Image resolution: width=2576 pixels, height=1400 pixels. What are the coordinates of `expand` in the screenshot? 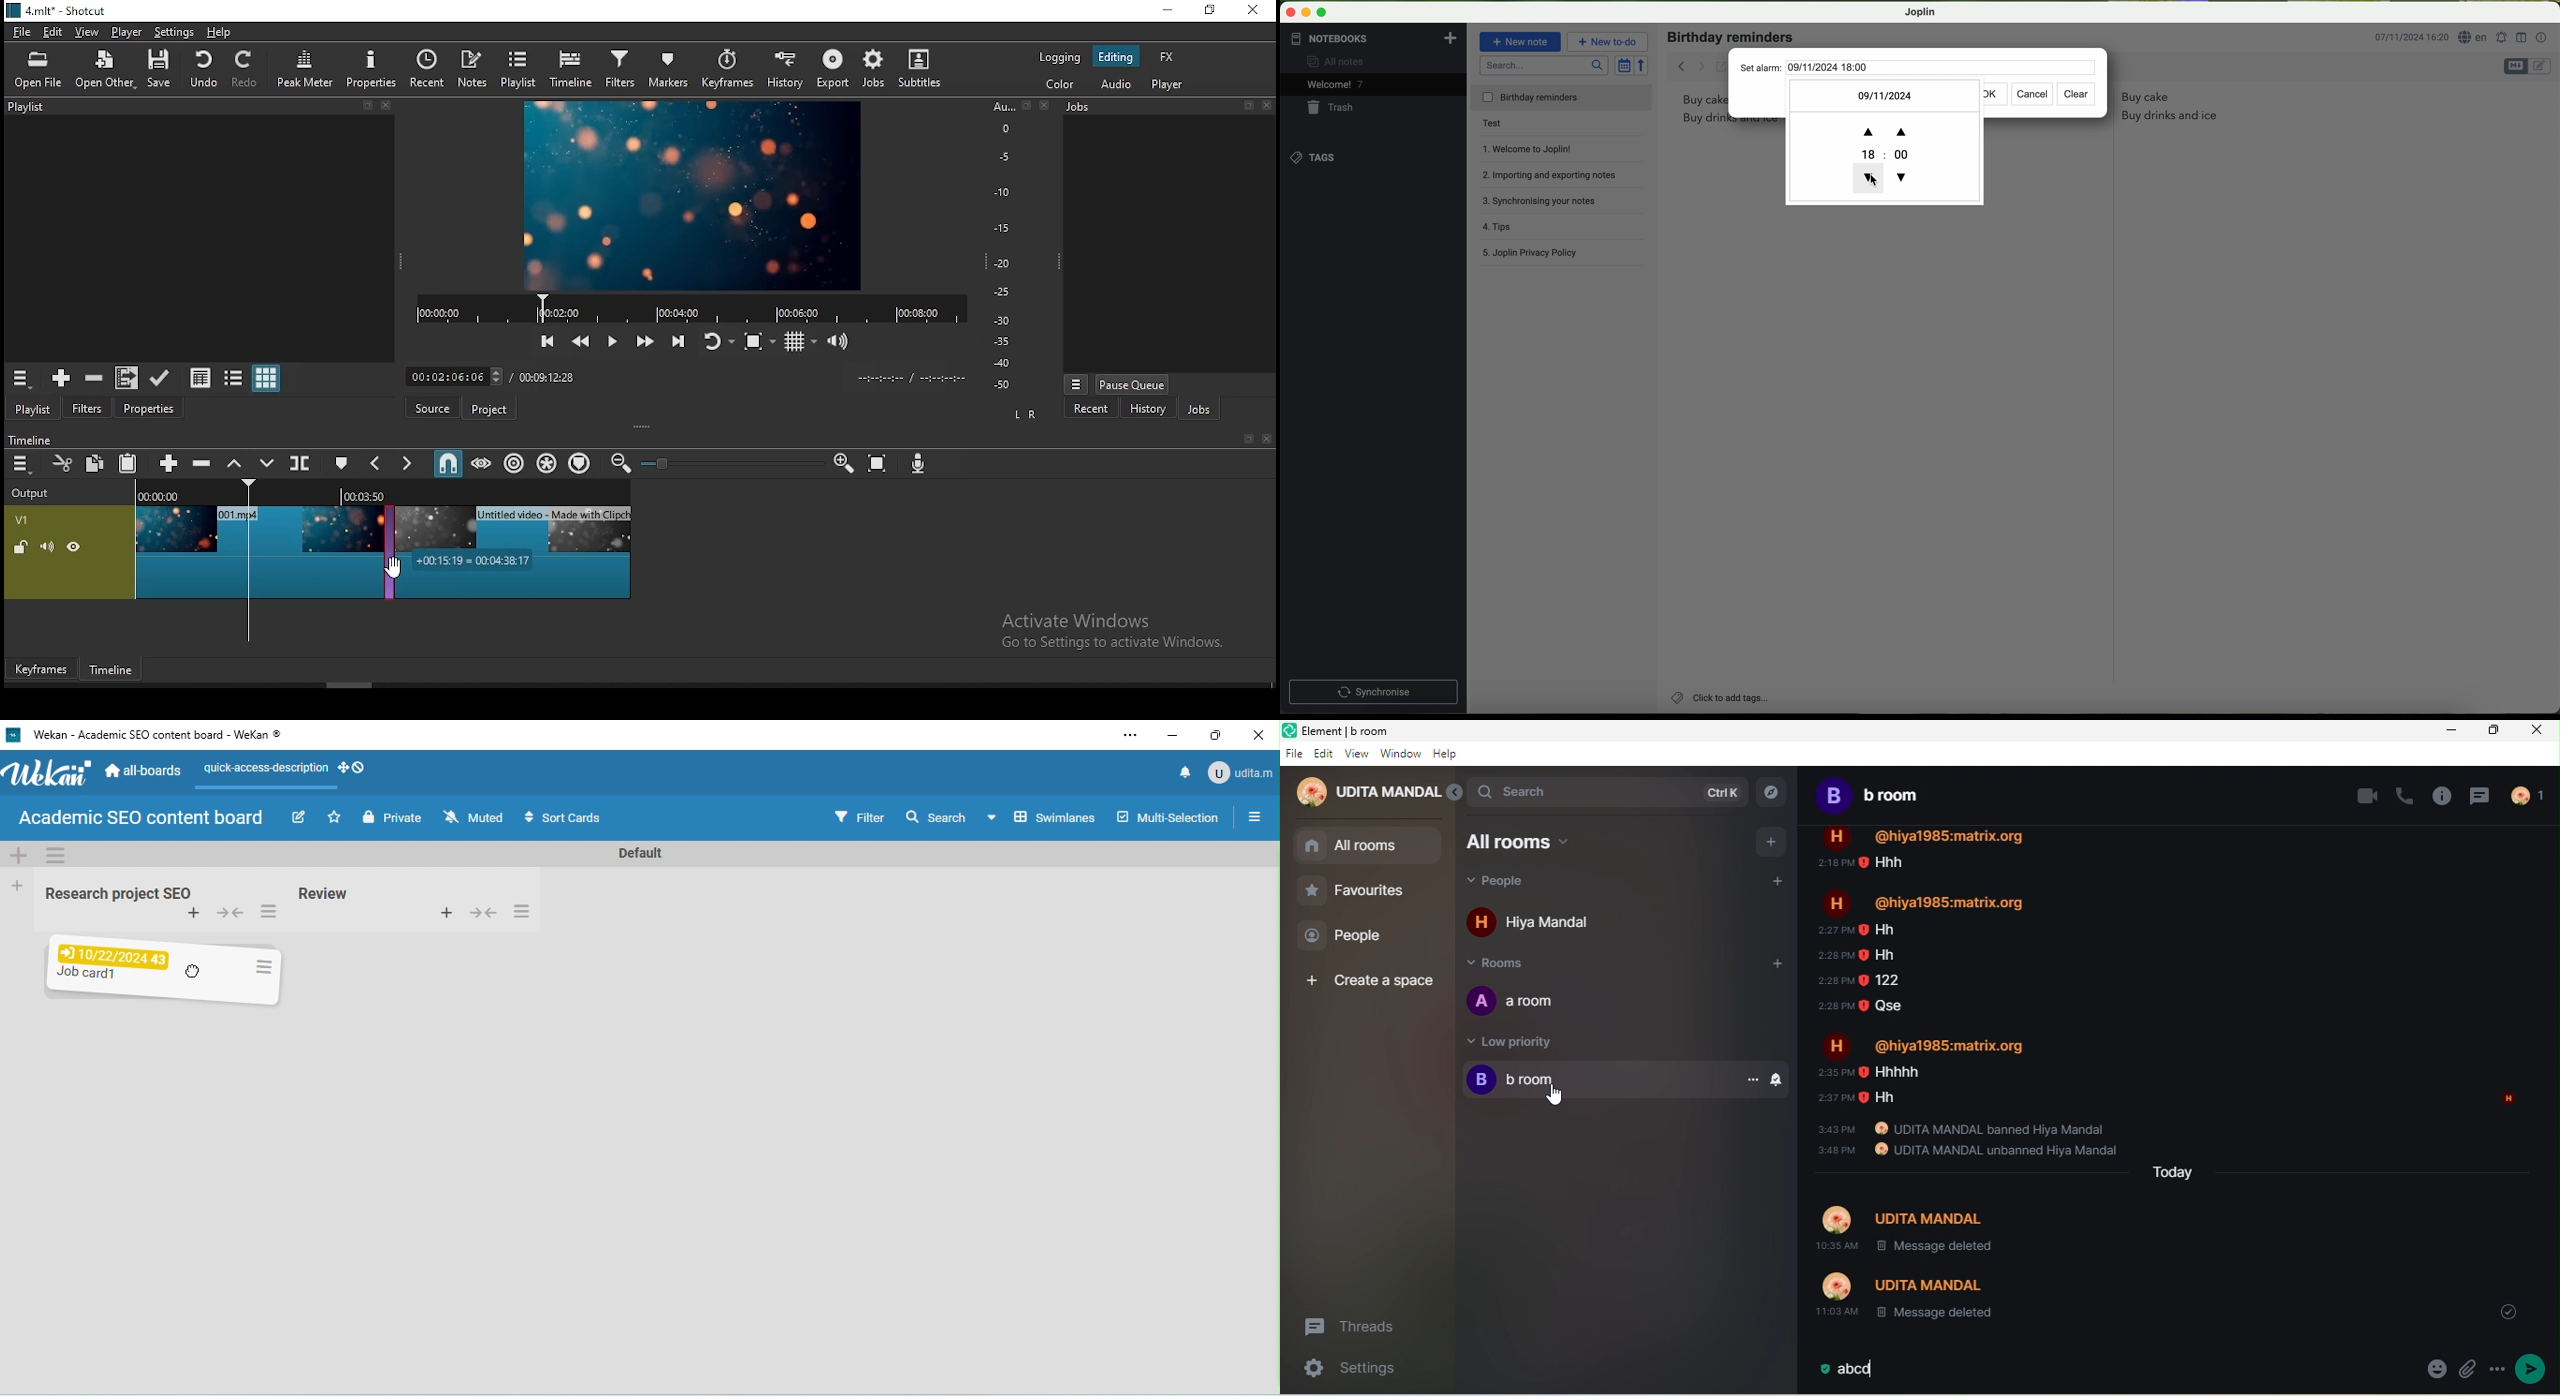 It's located at (1454, 792).